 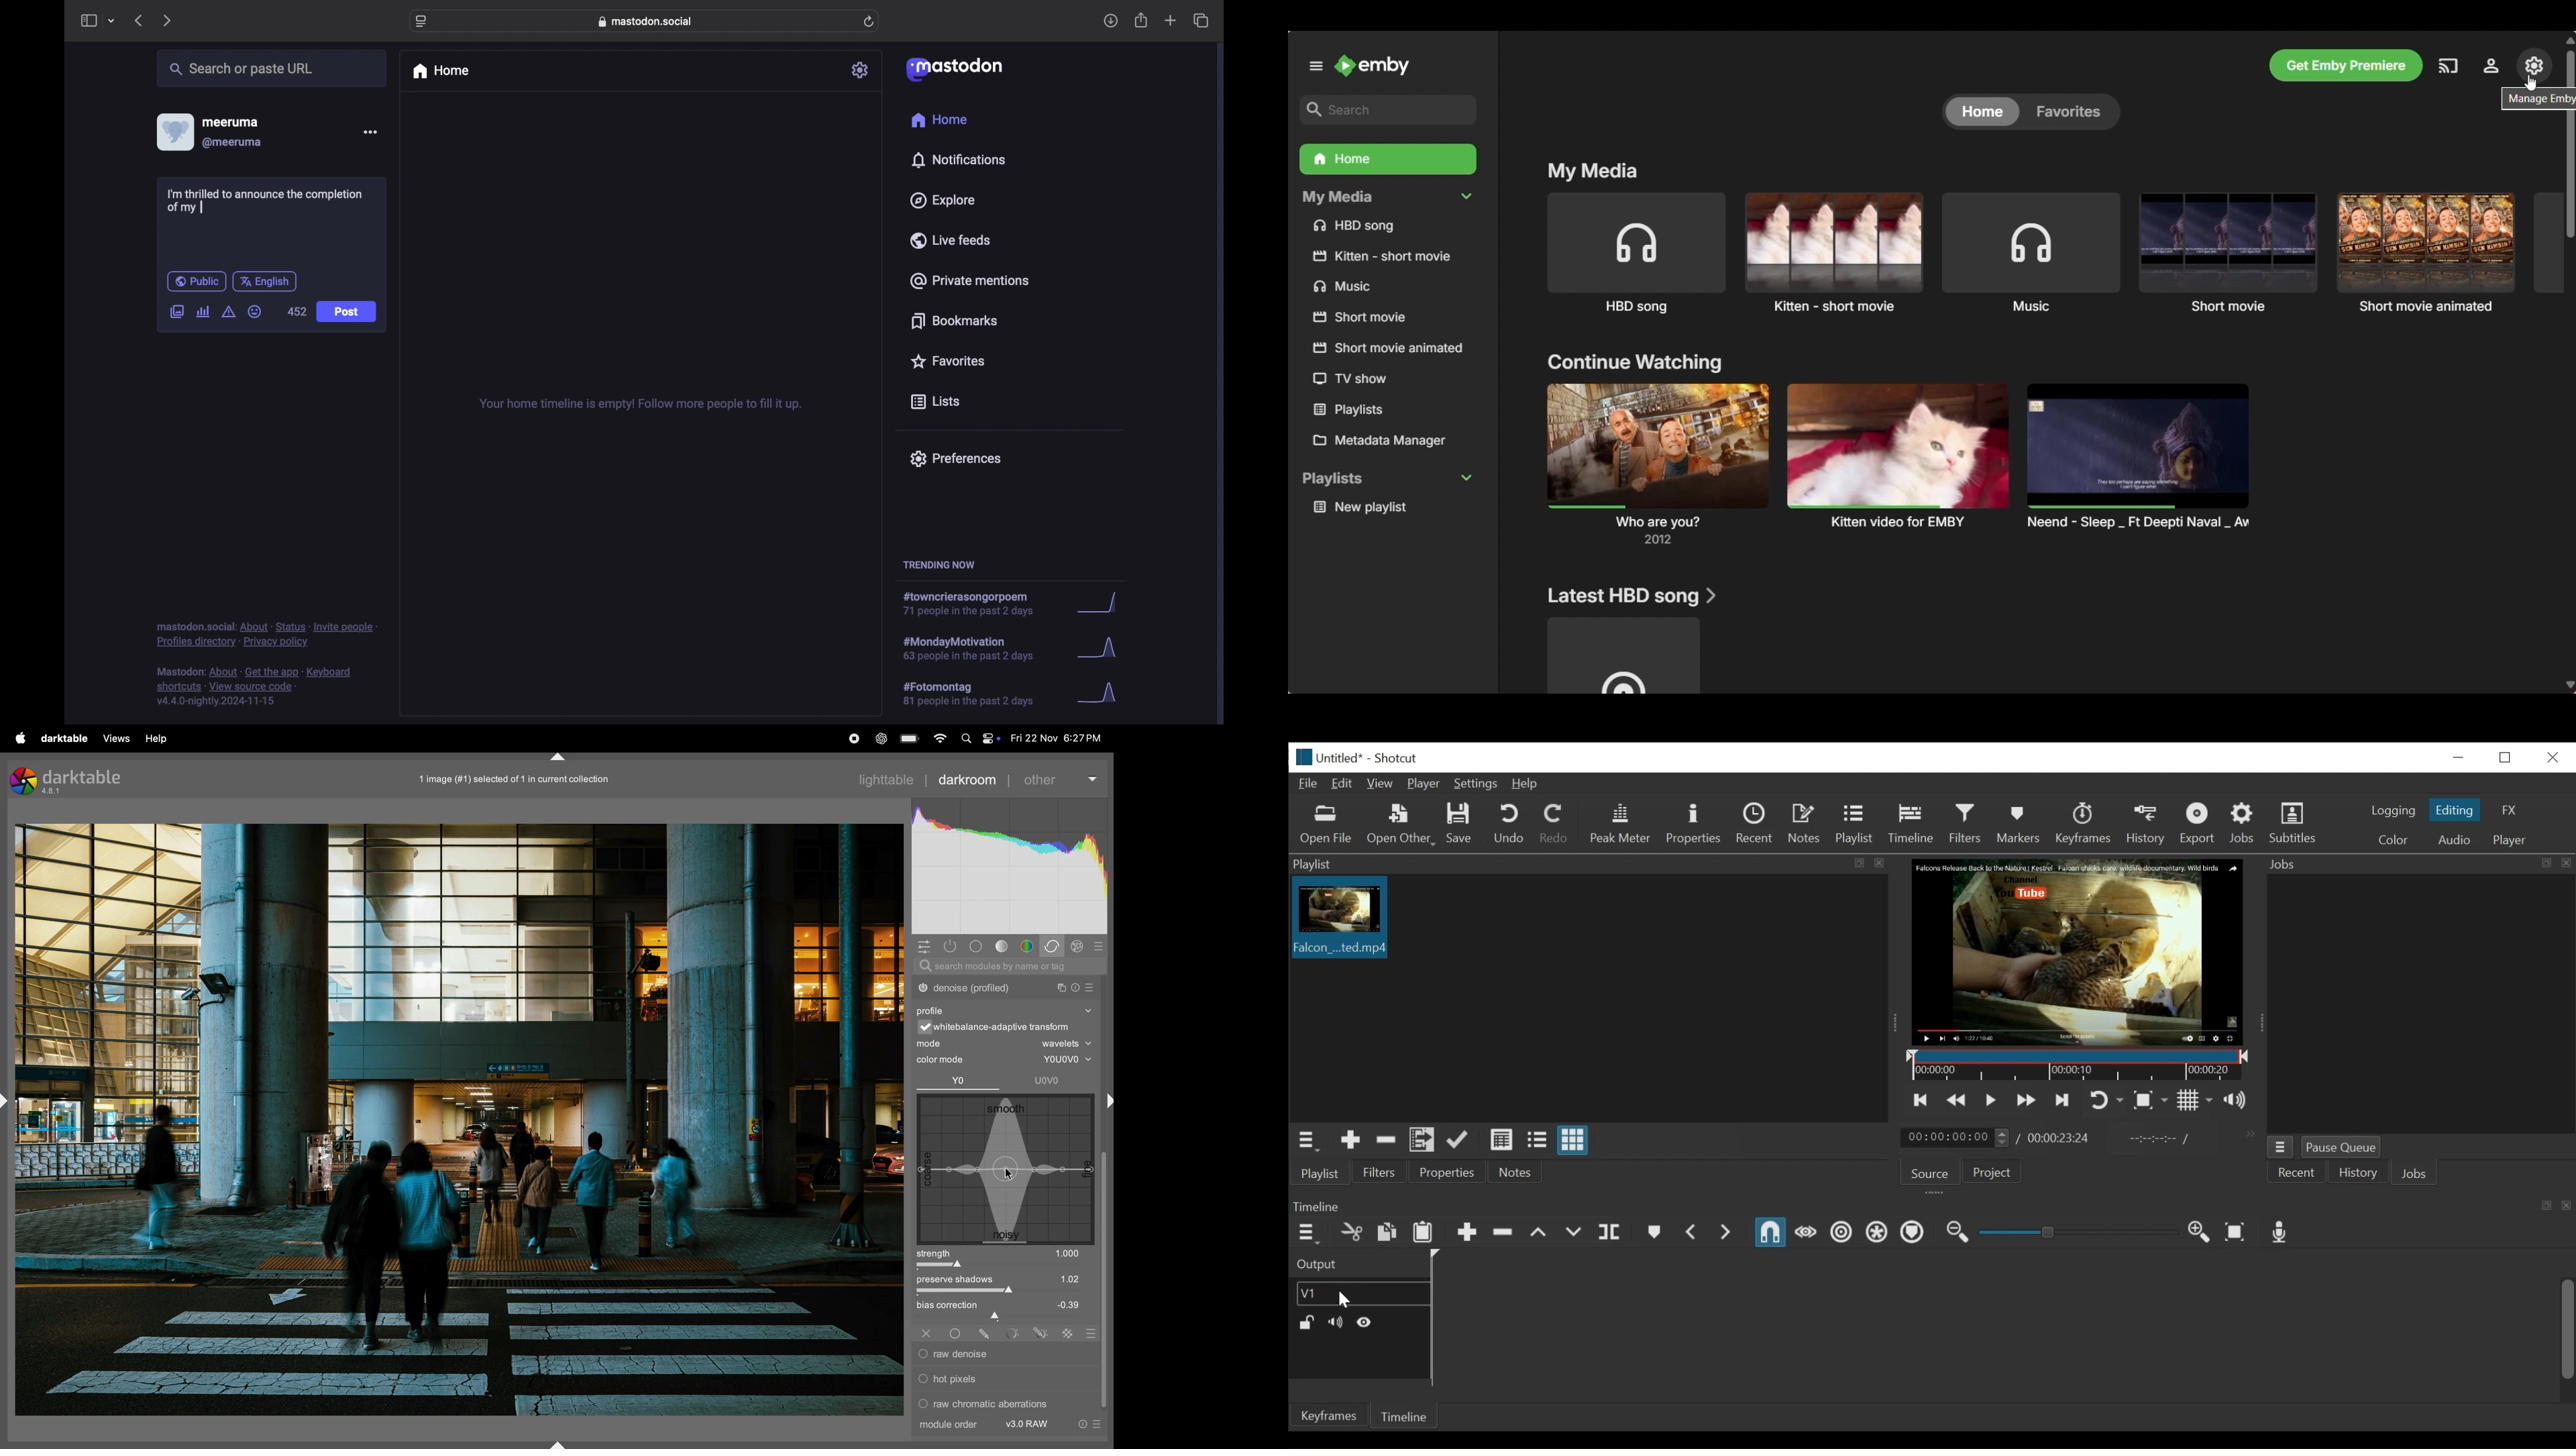 I want to click on Manage Emby server, so click(x=2534, y=66).